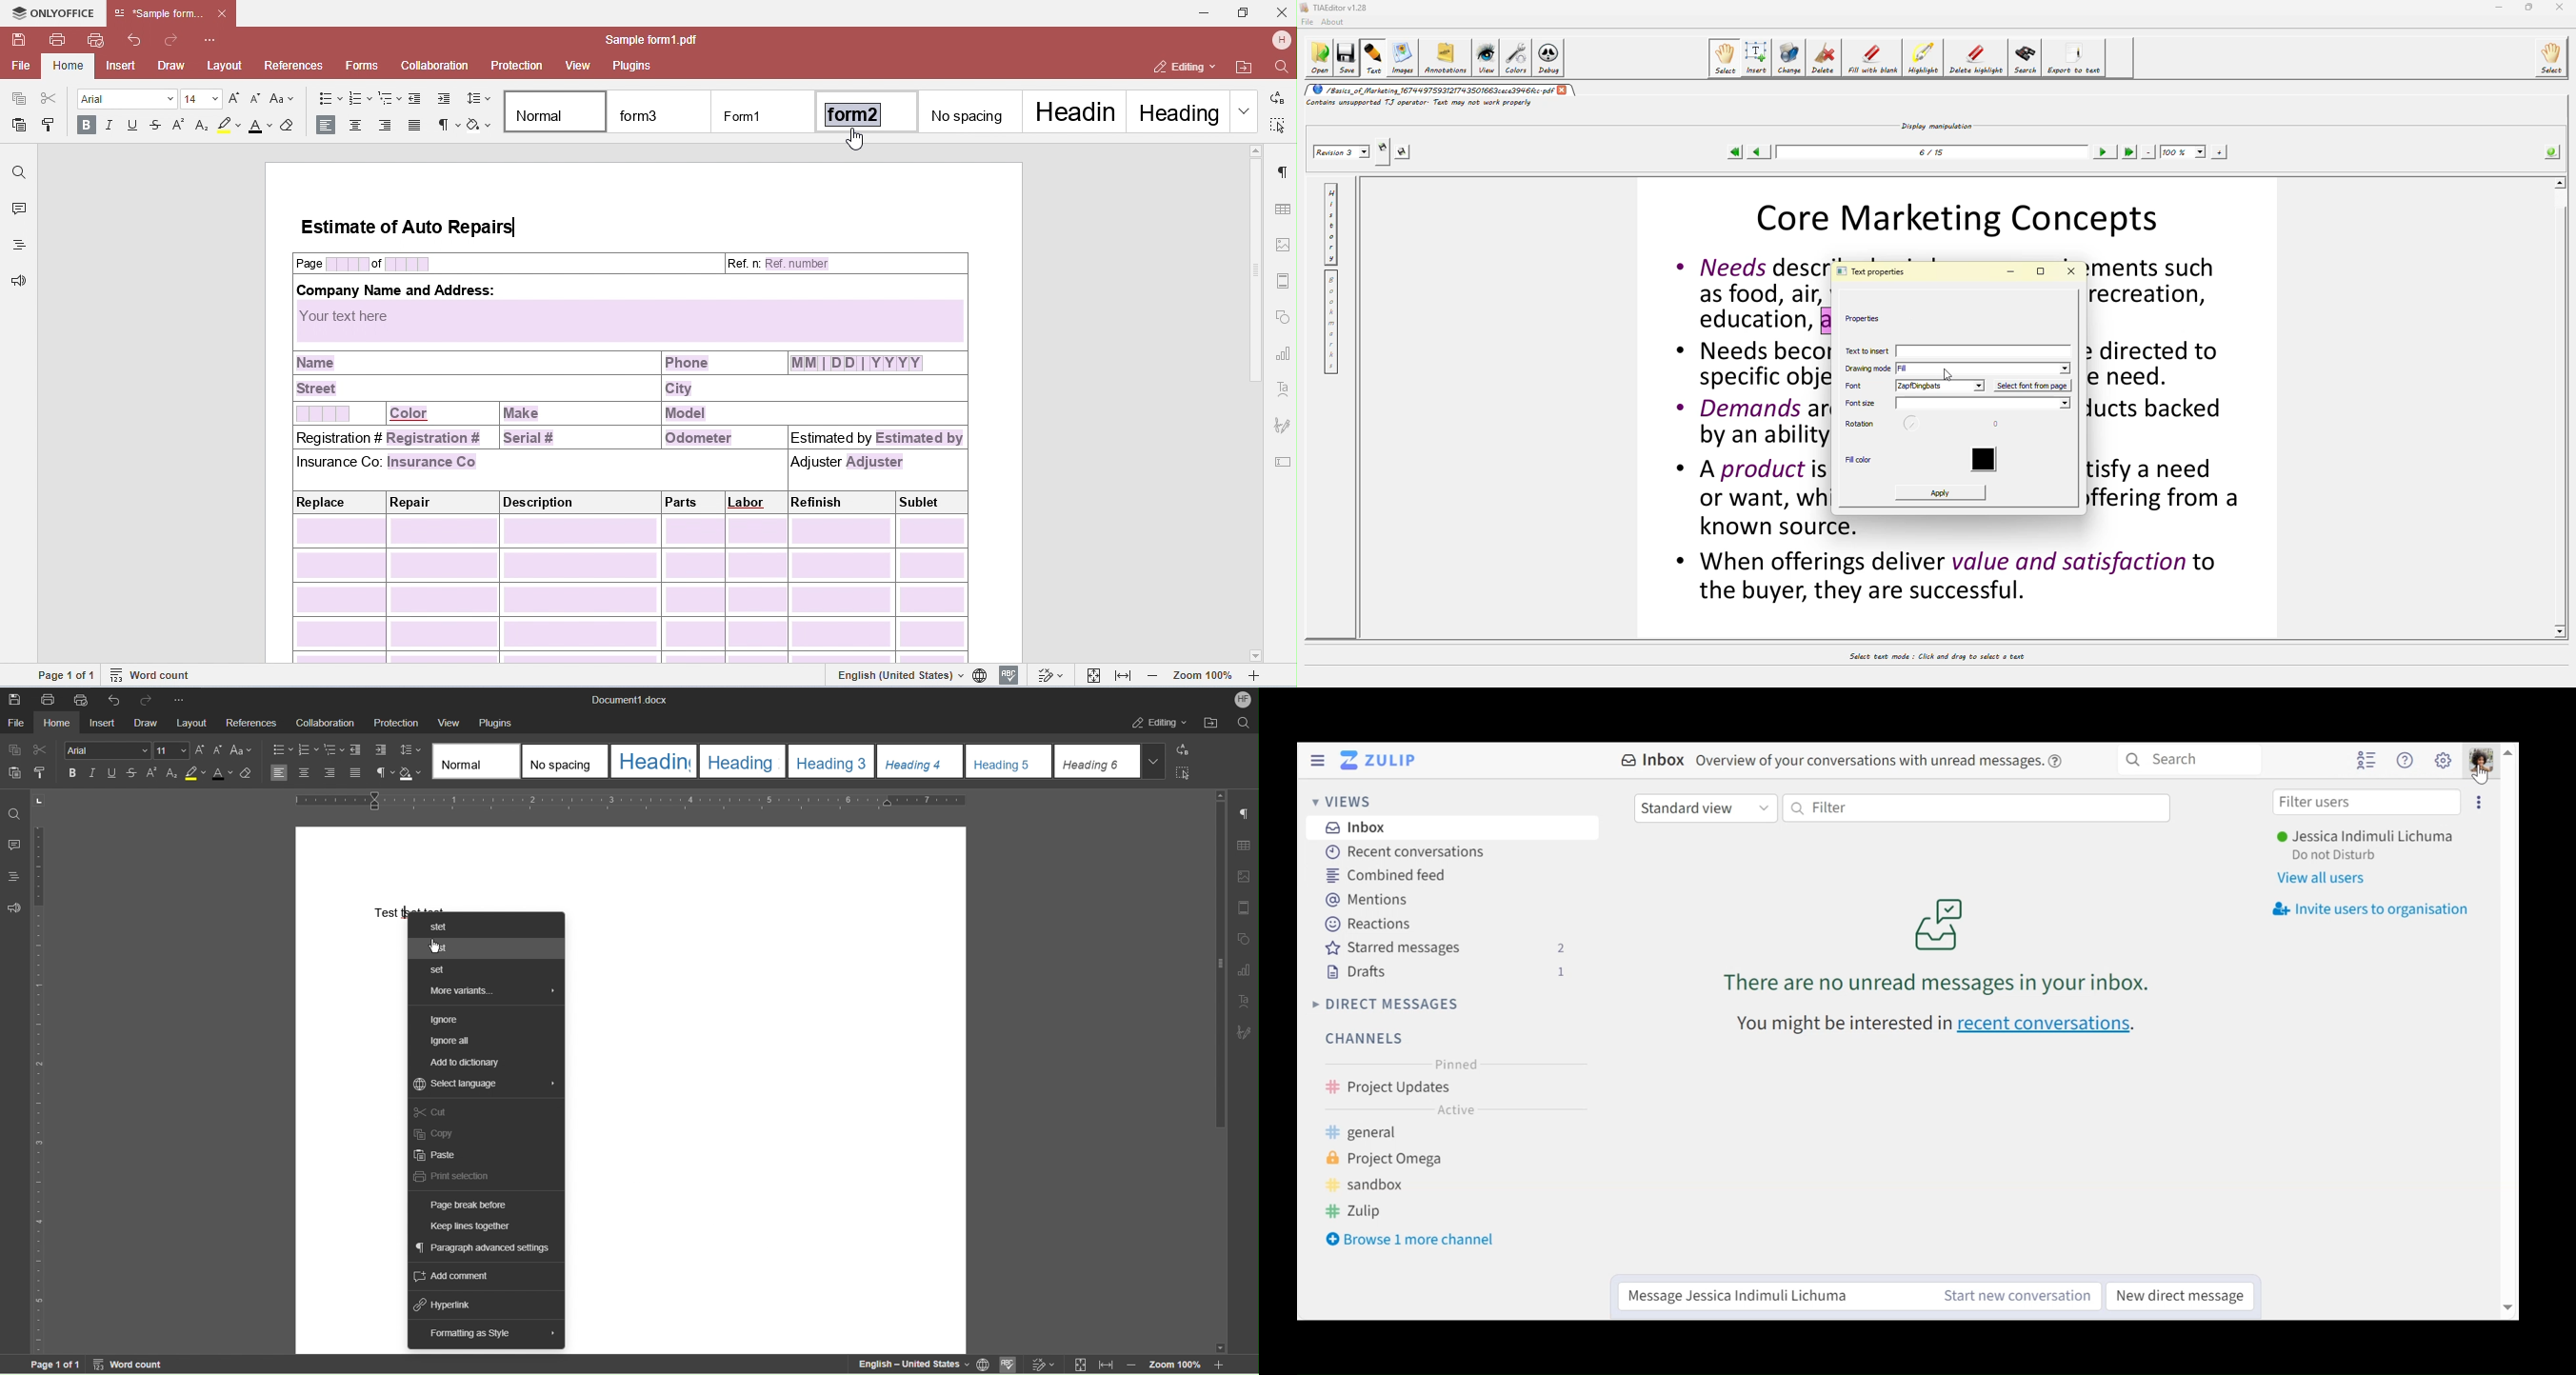  I want to click on Subscript, so click(172, 774).